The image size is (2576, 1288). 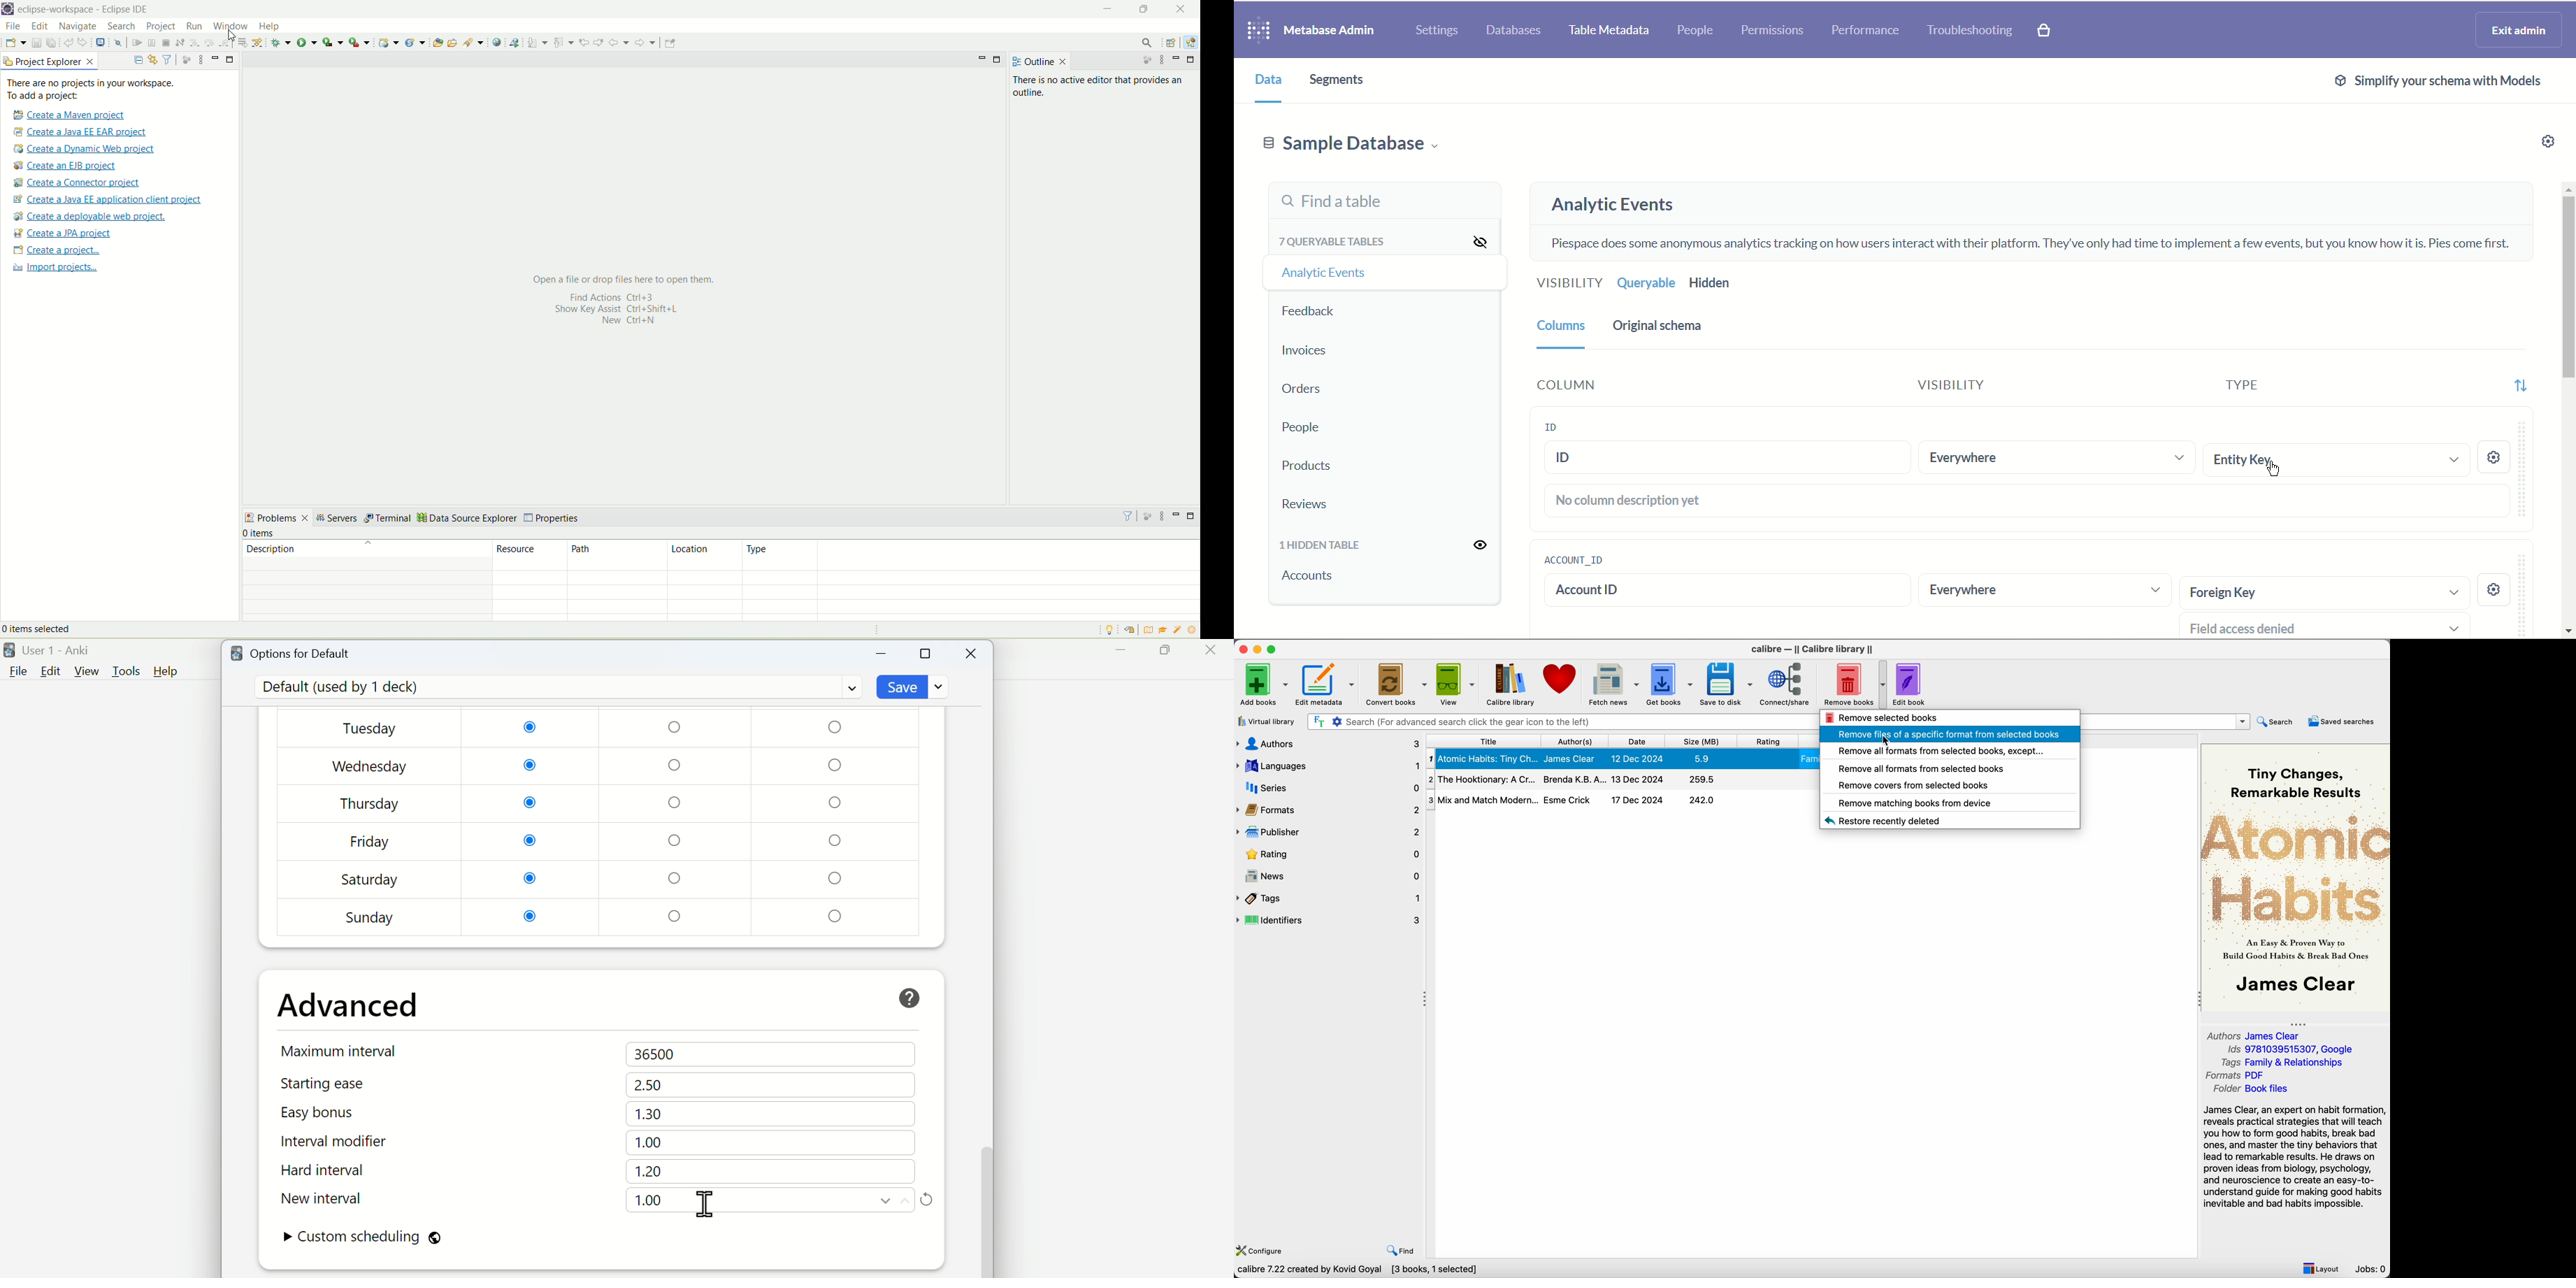 I want to click on title, so click(x=1482, y=740).